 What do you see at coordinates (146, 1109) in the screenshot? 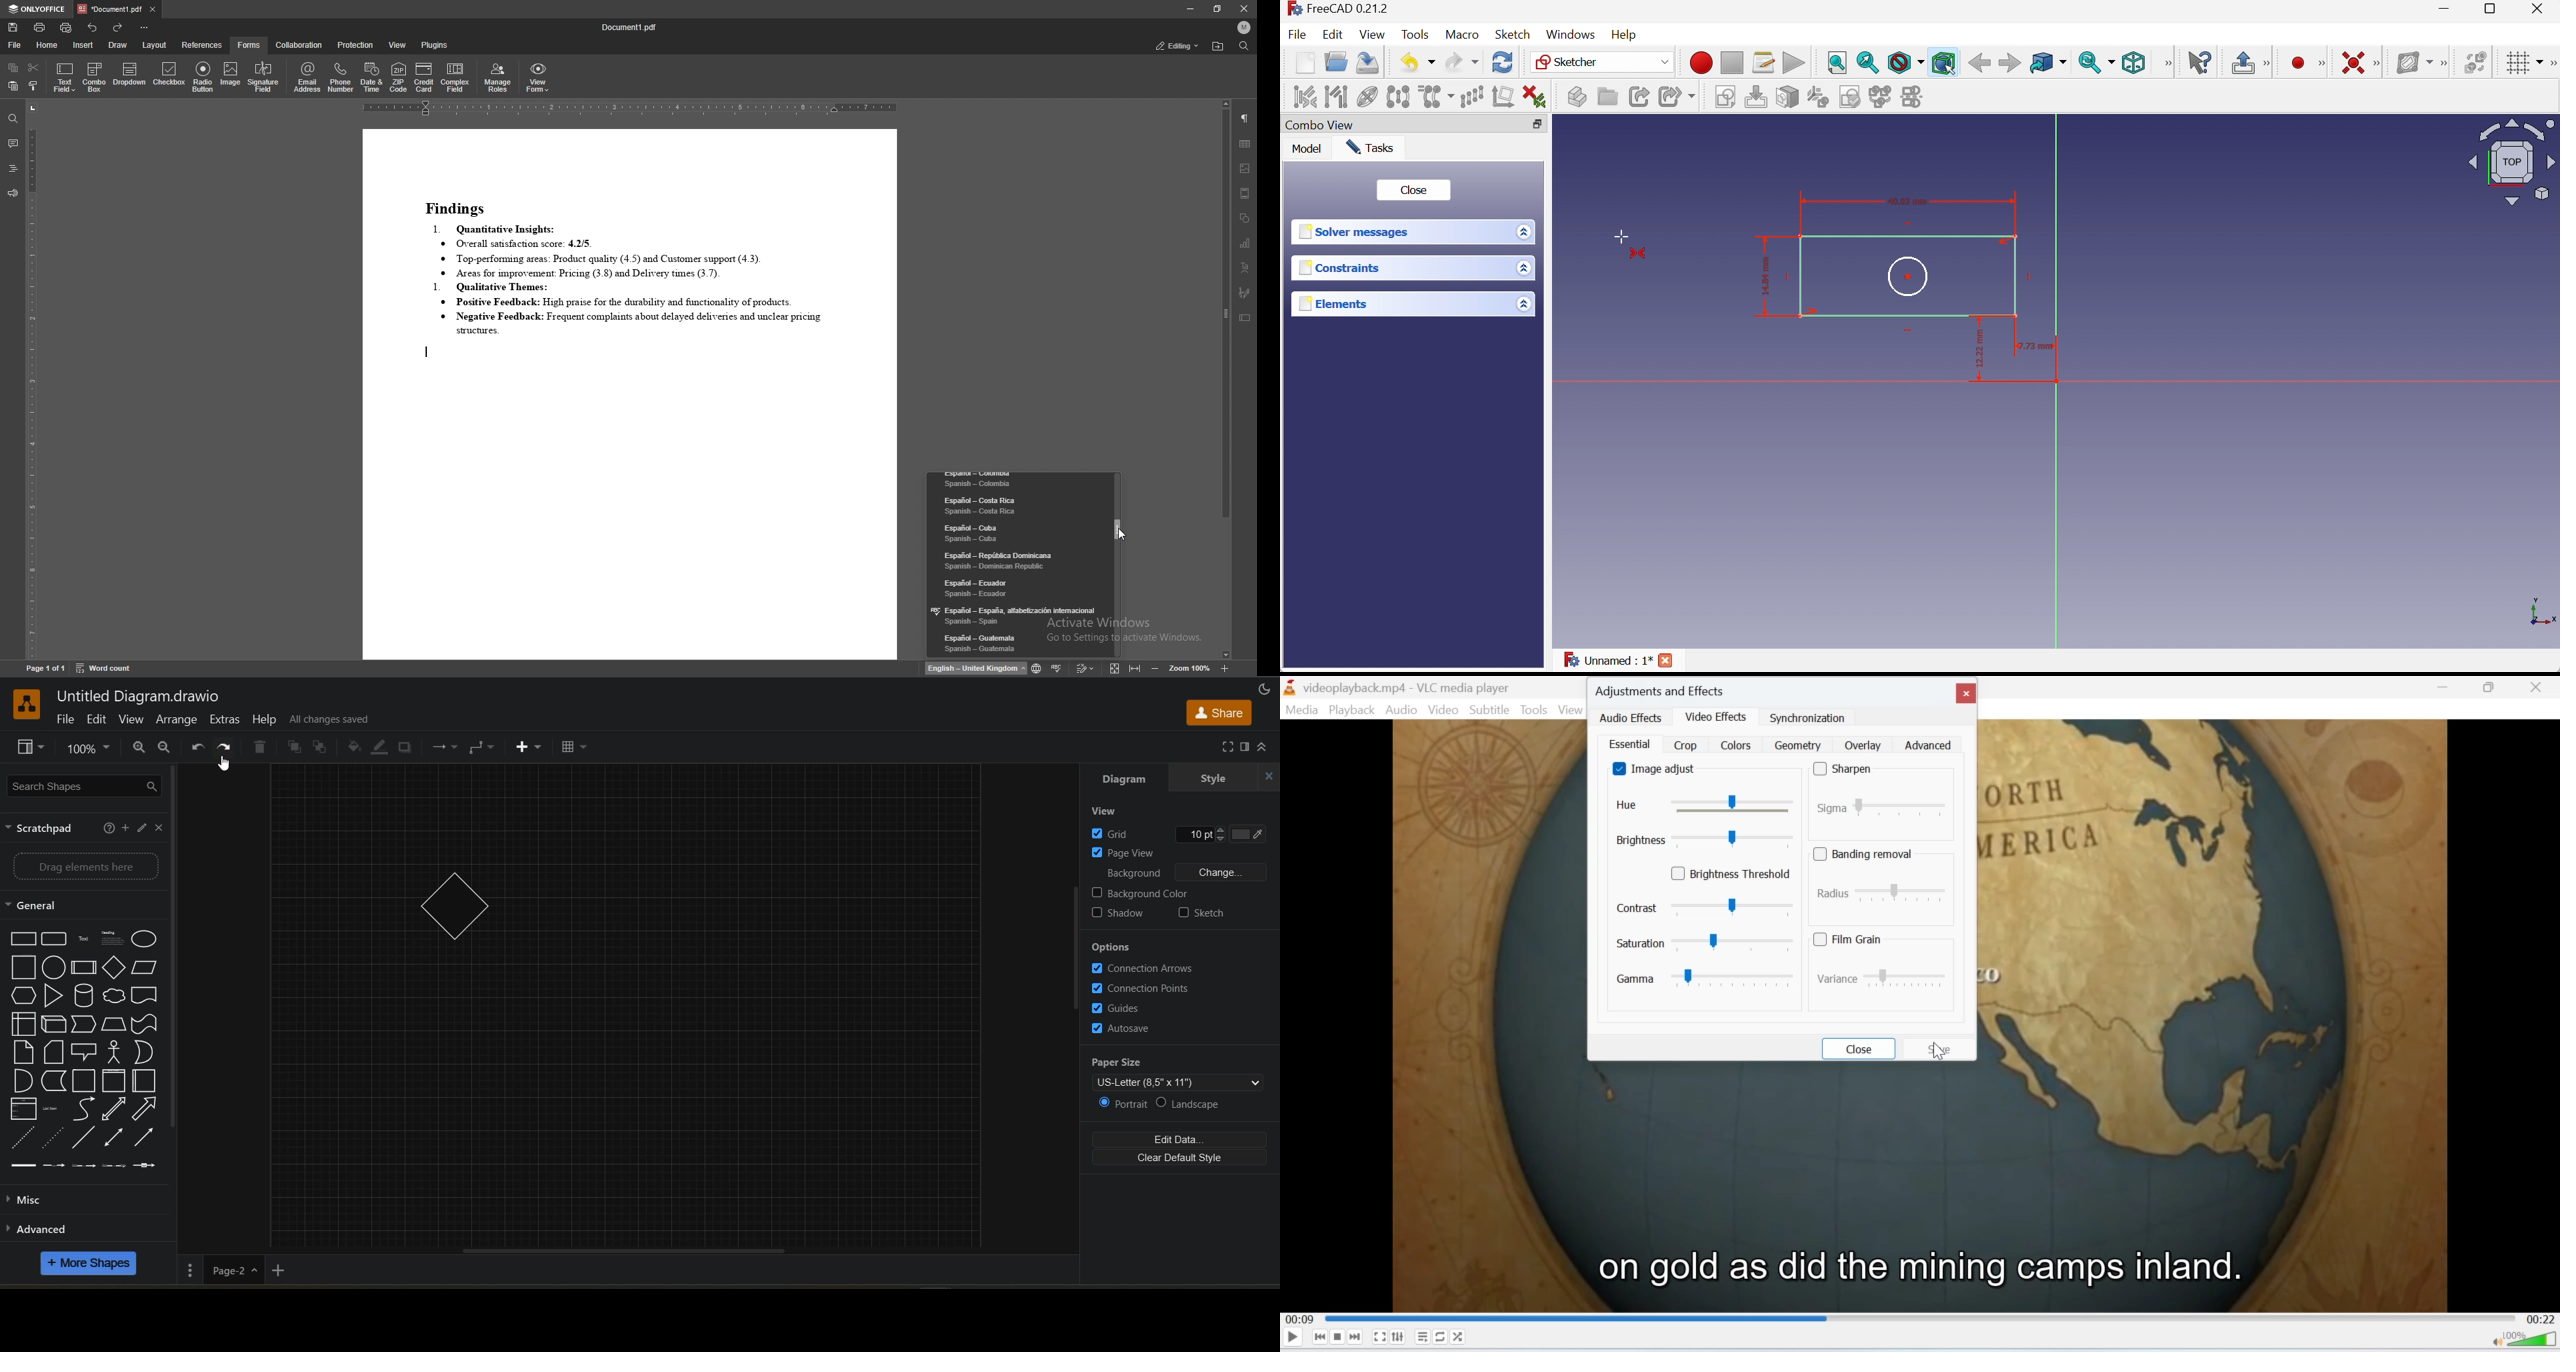
I see `arrow` at bounding box center [146, 1109].